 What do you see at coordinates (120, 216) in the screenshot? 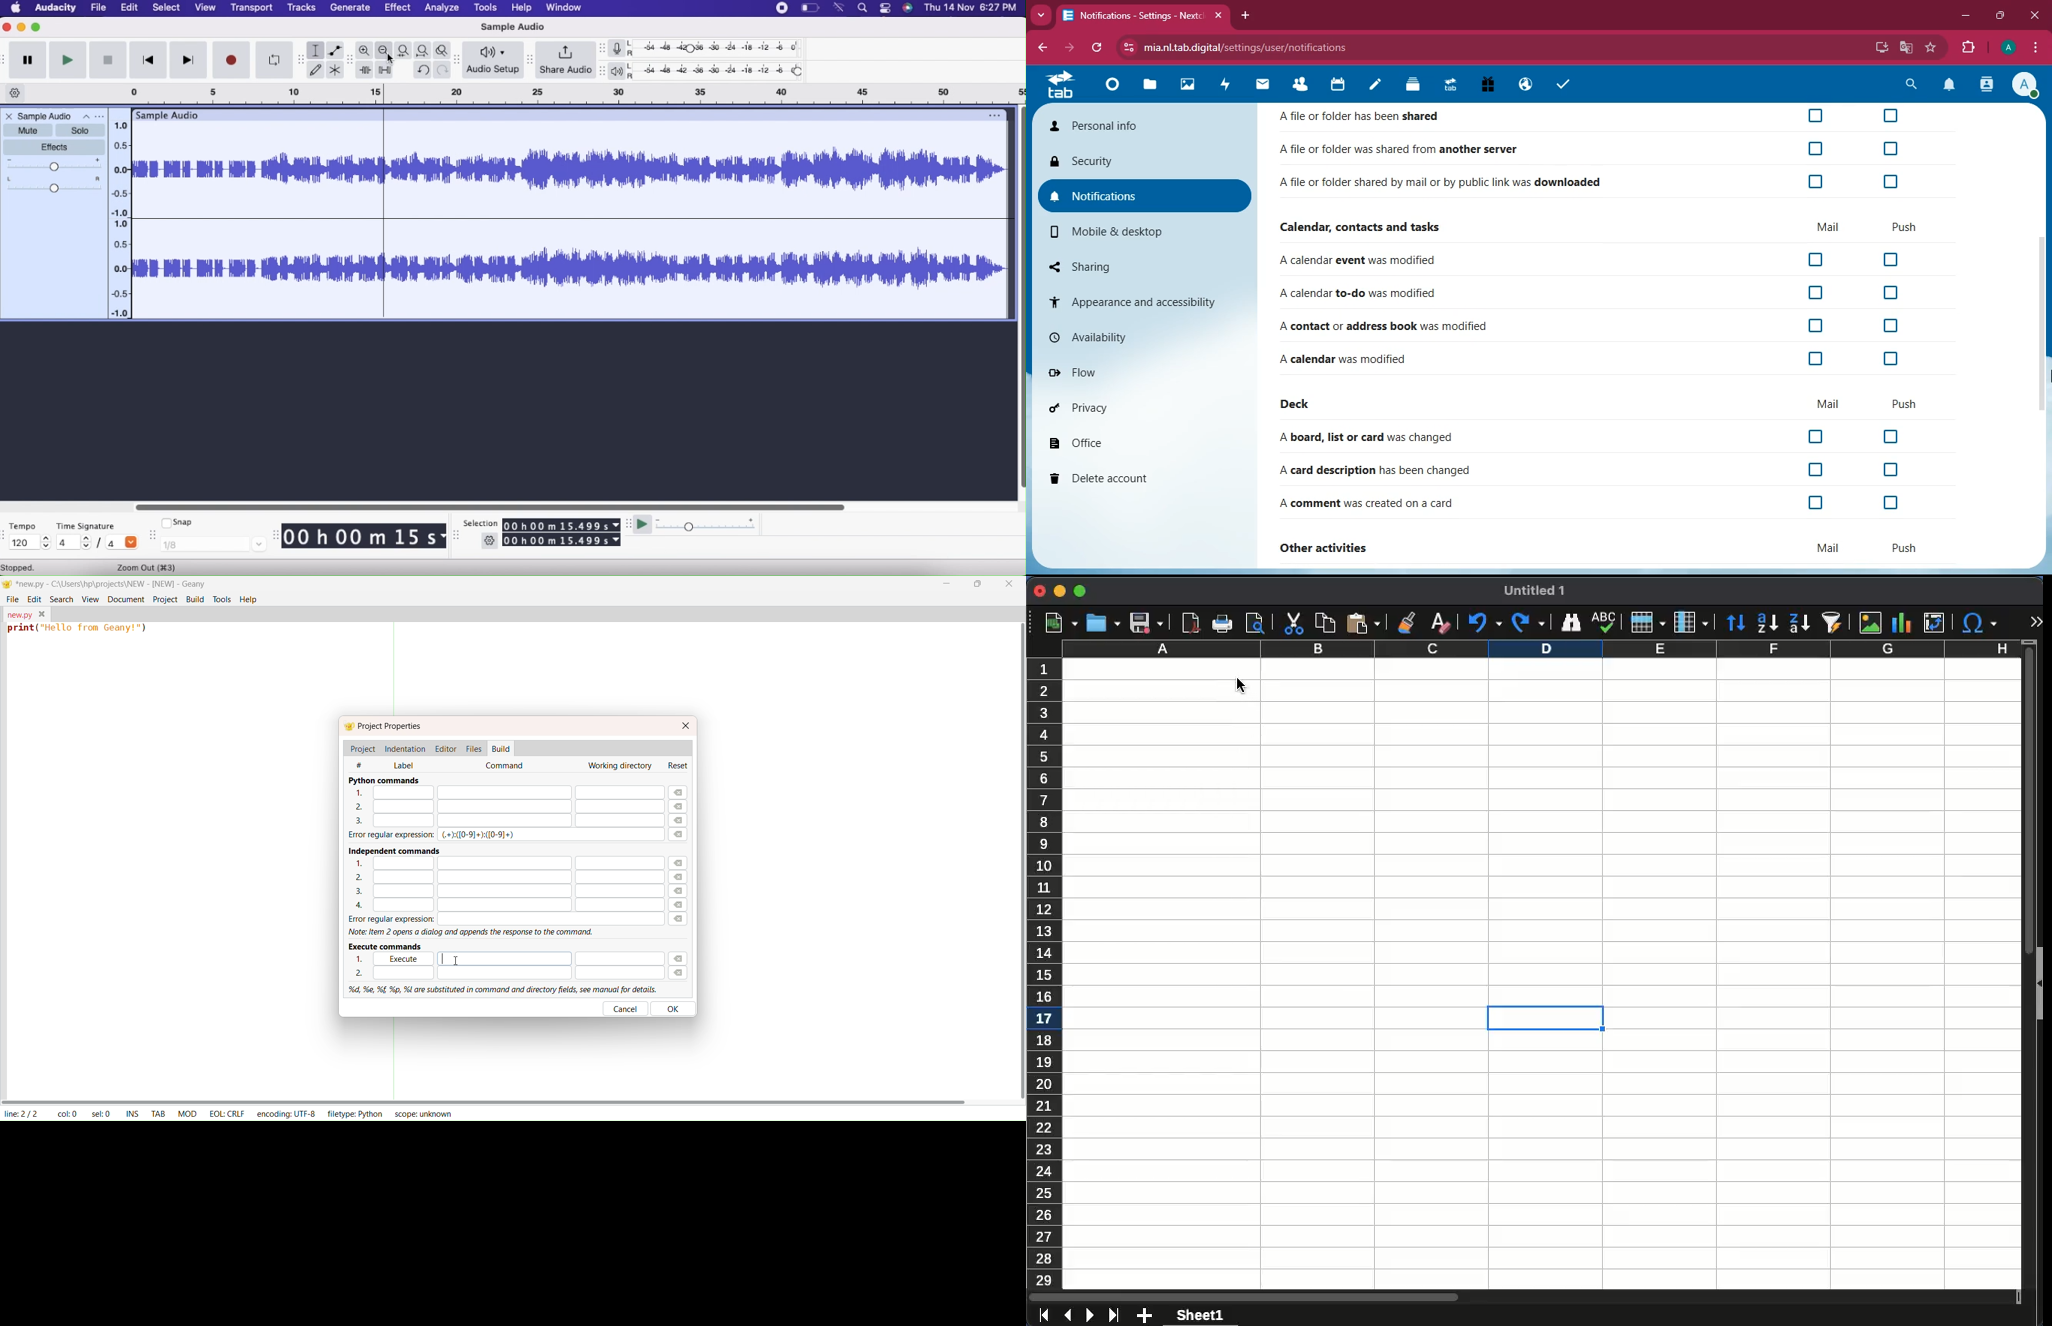
I see `Slider` at bounding box center [120, 216].